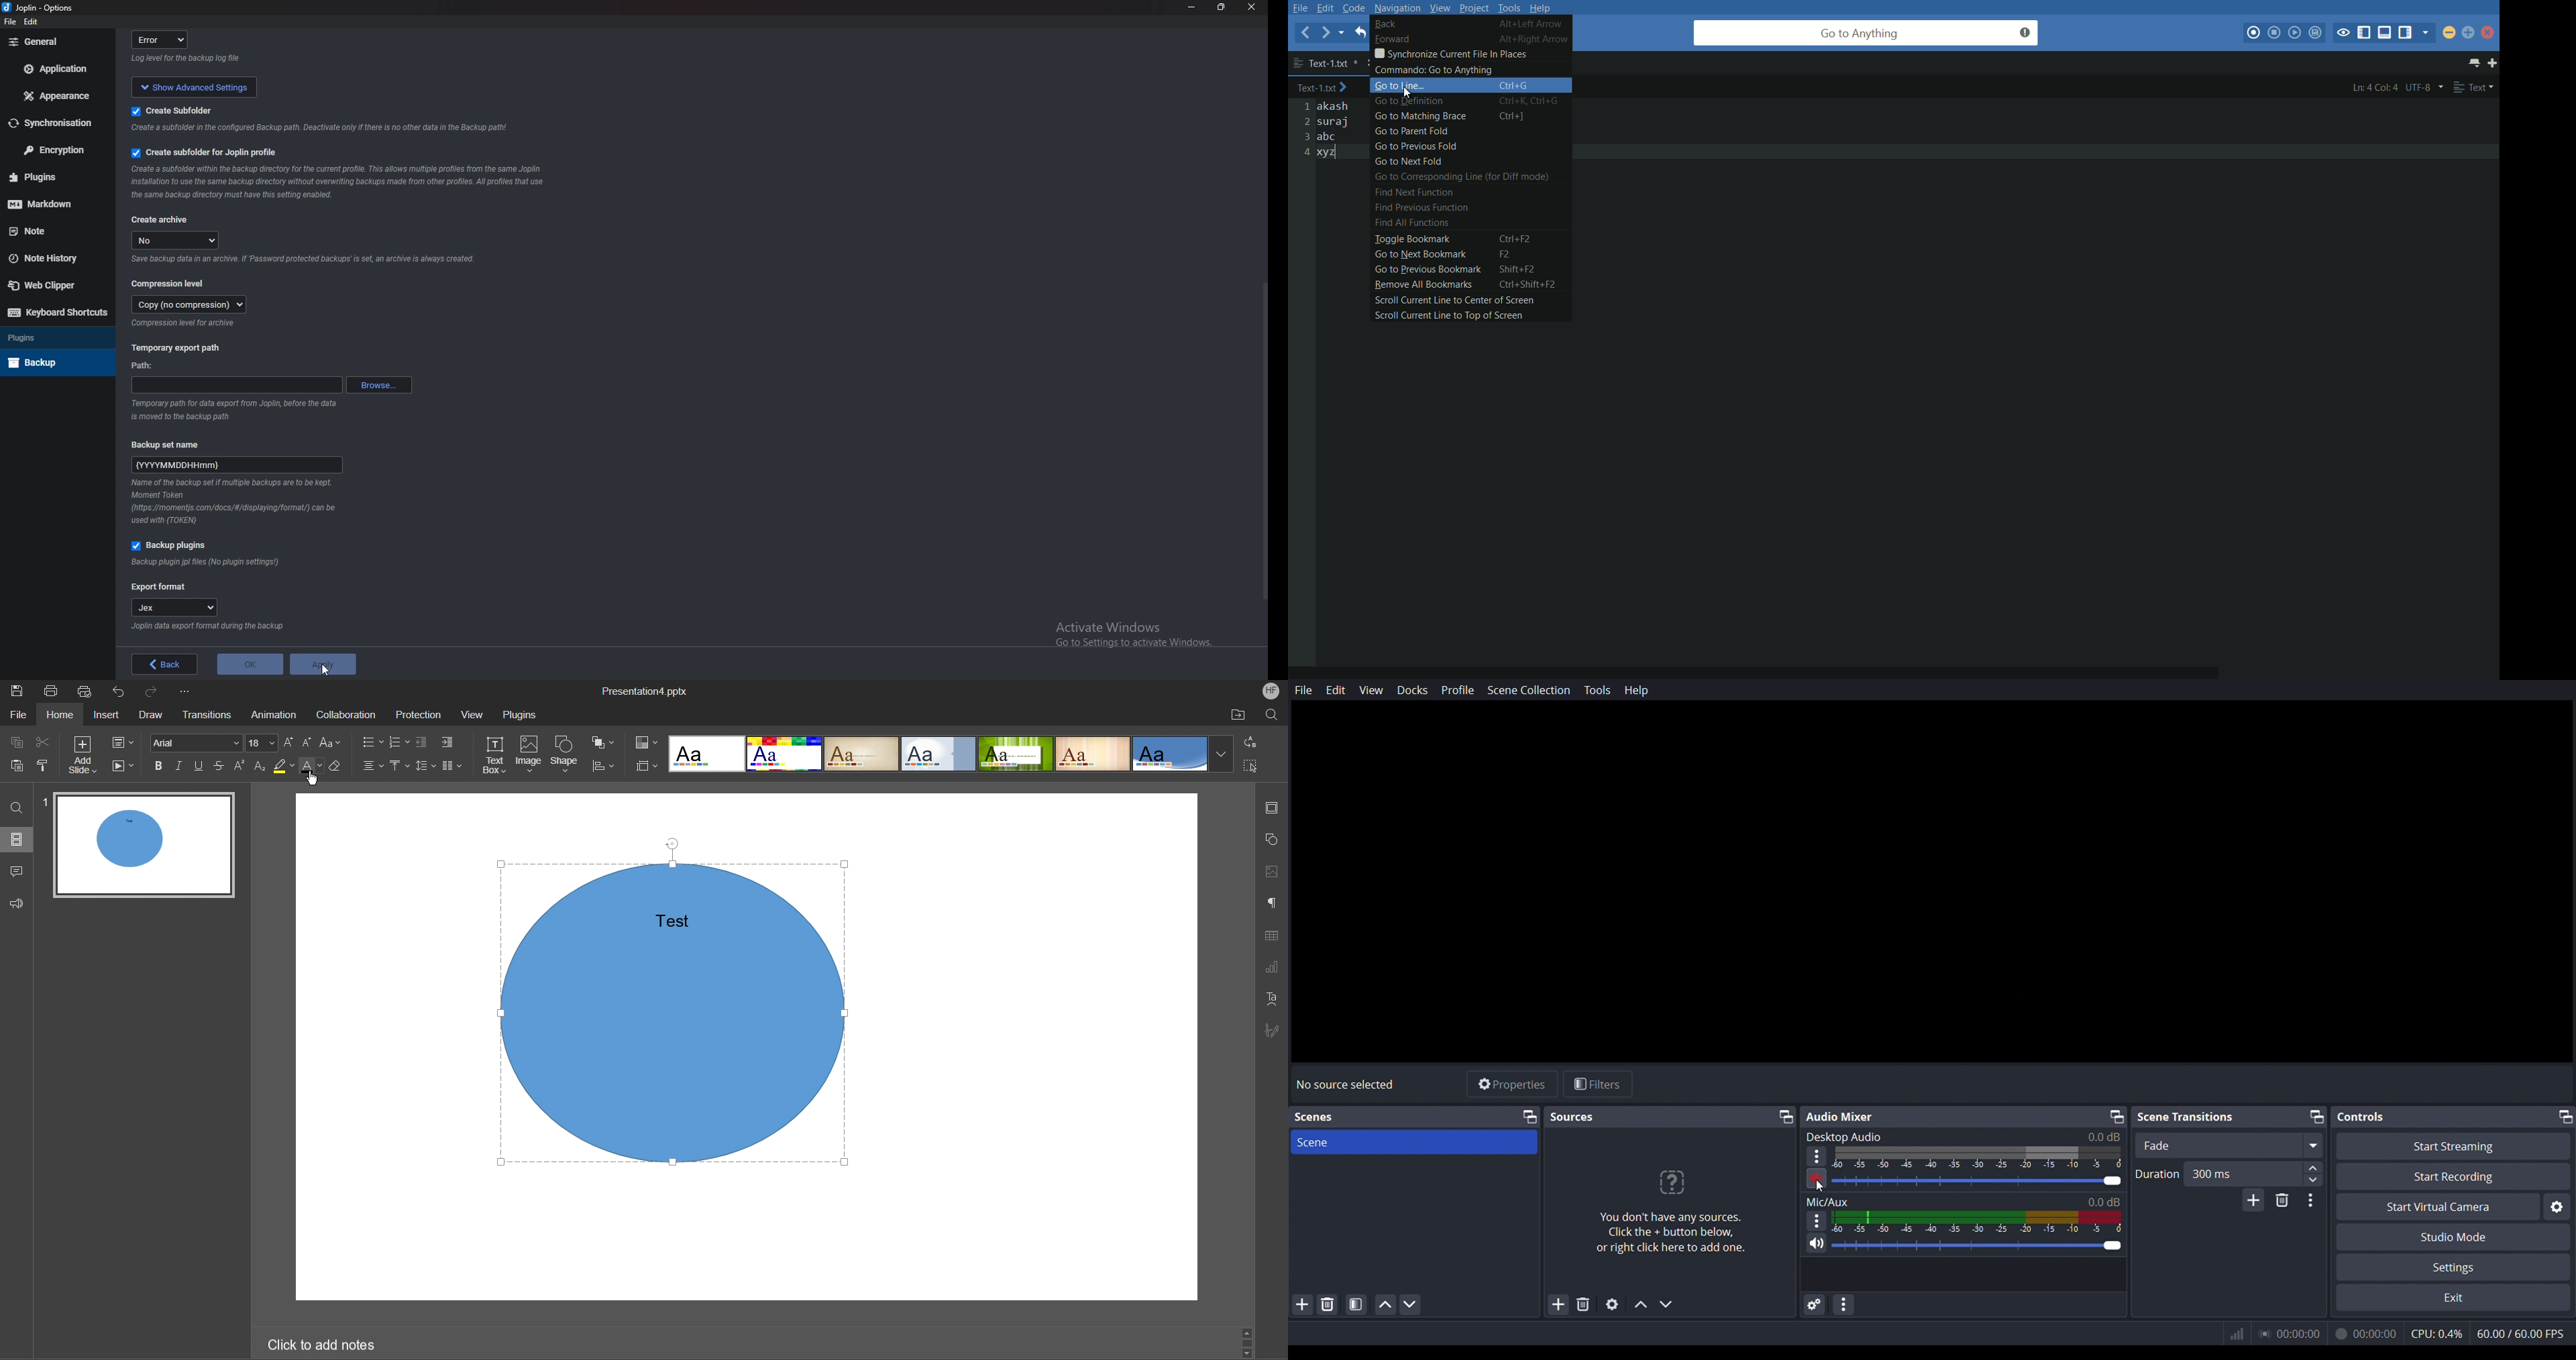  What do you see at coordinates (2117, 1117) in the screenshot?
I see `restore` at bounding box center [2117, 1117].